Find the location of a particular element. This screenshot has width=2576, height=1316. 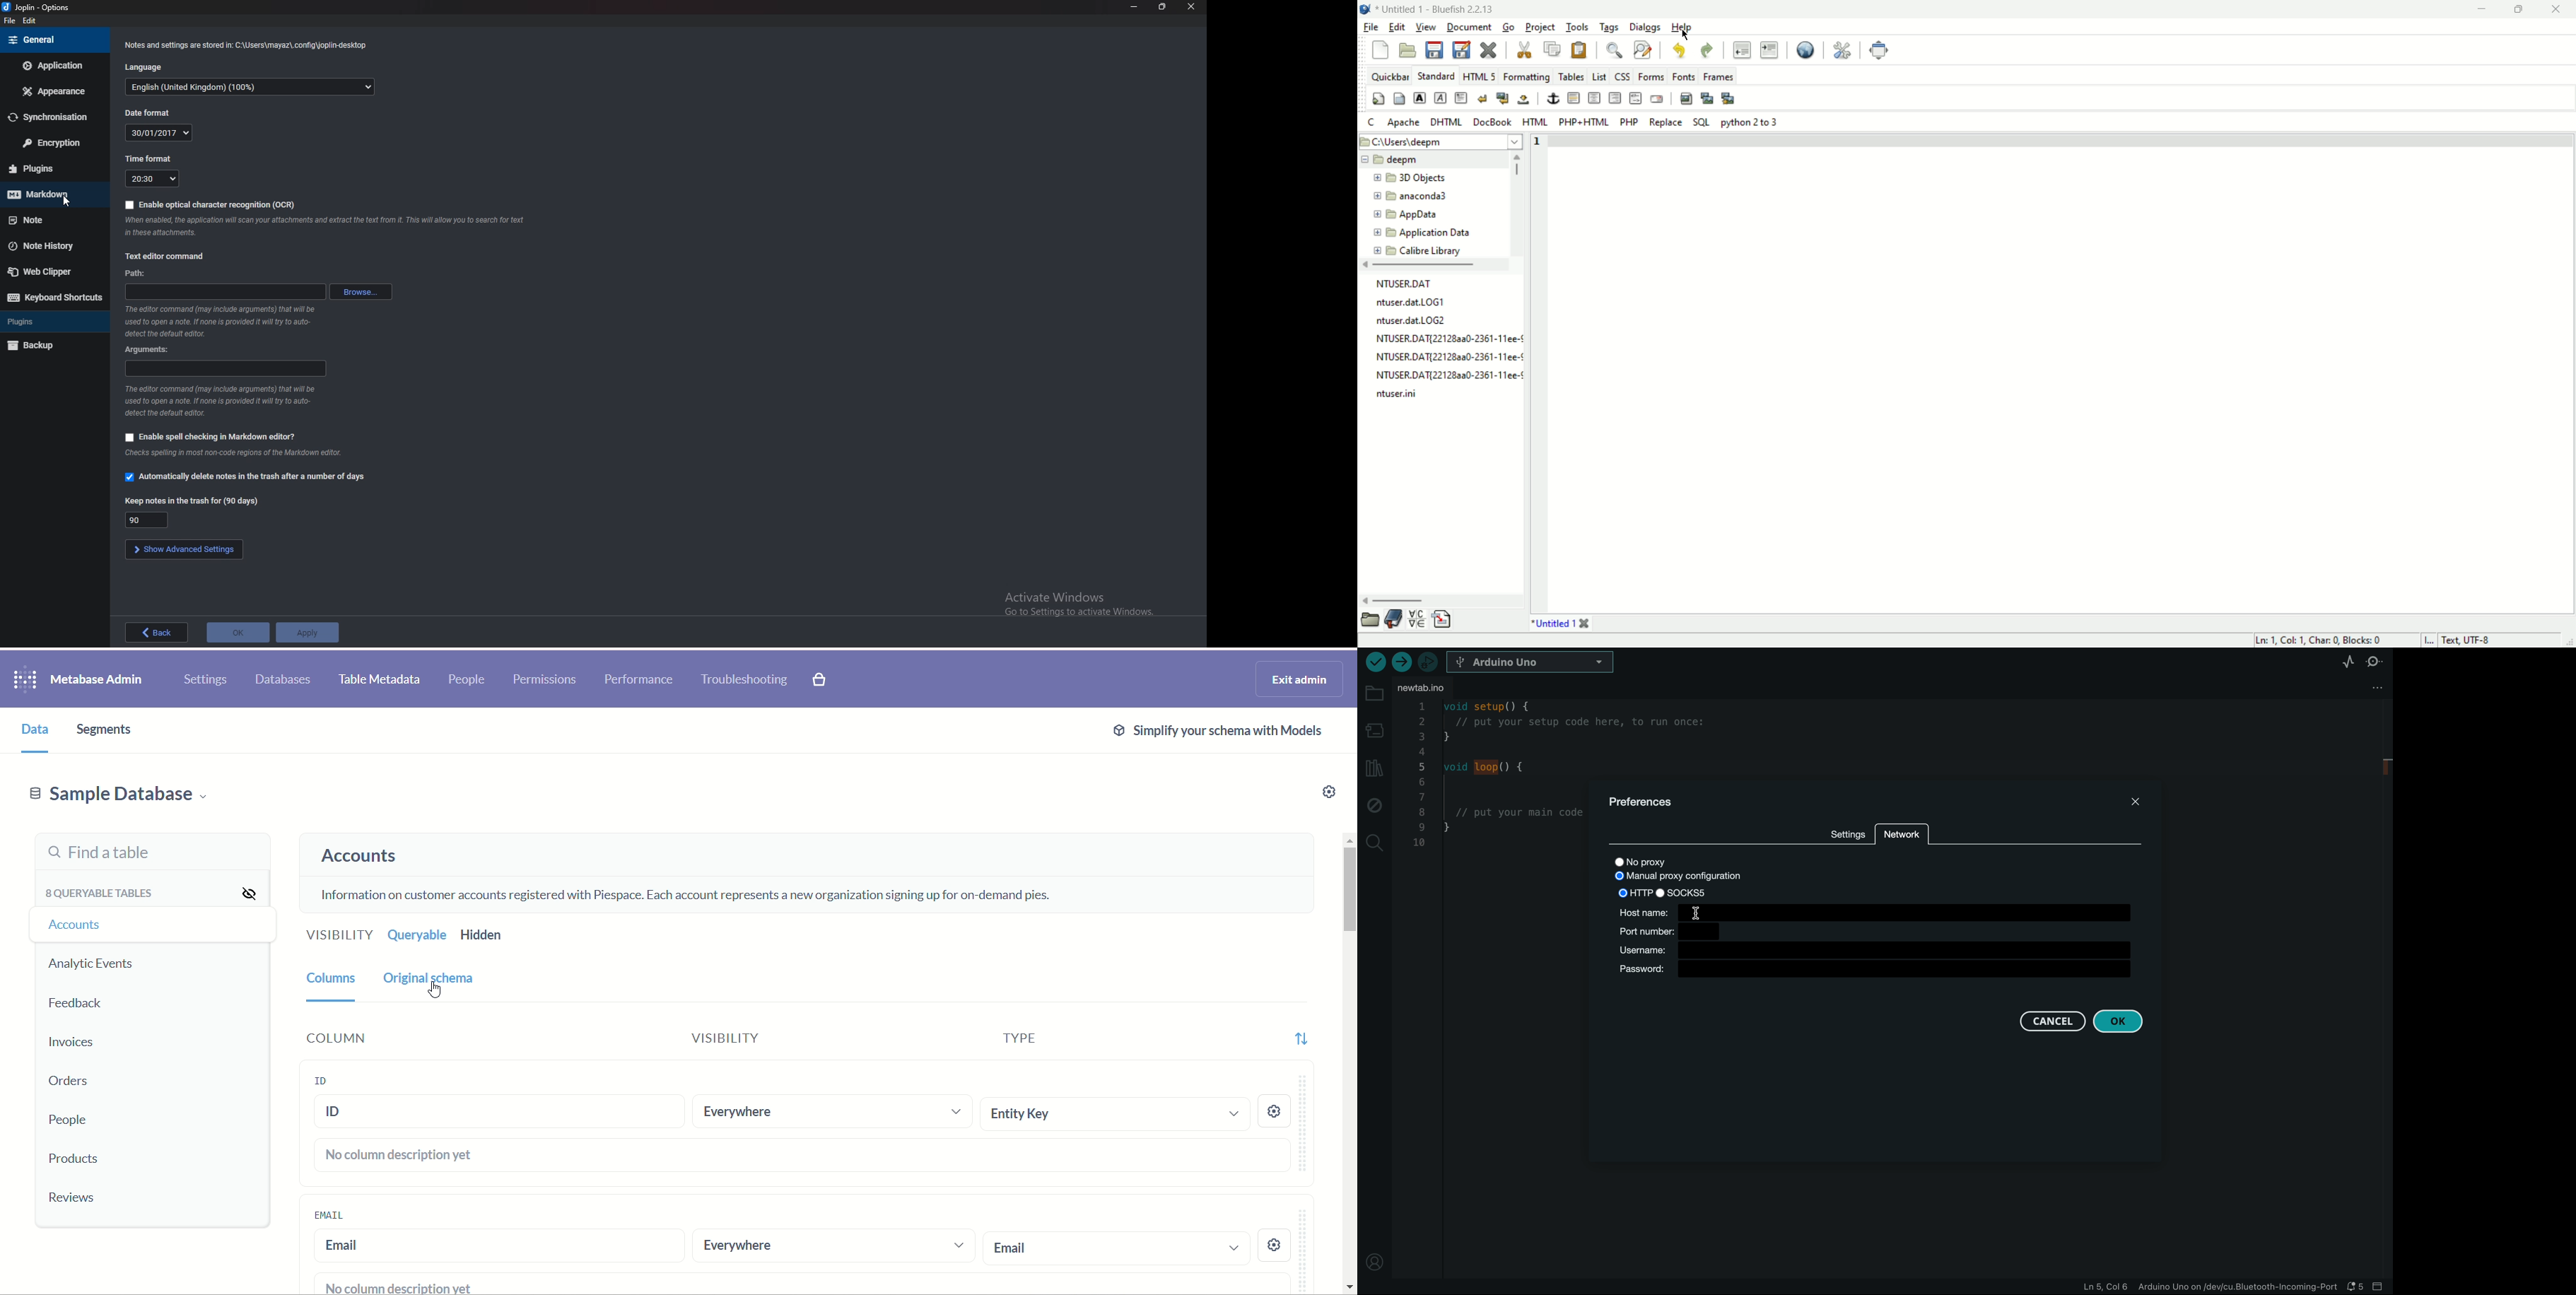

insert image is located at coordinates (1687, 99).